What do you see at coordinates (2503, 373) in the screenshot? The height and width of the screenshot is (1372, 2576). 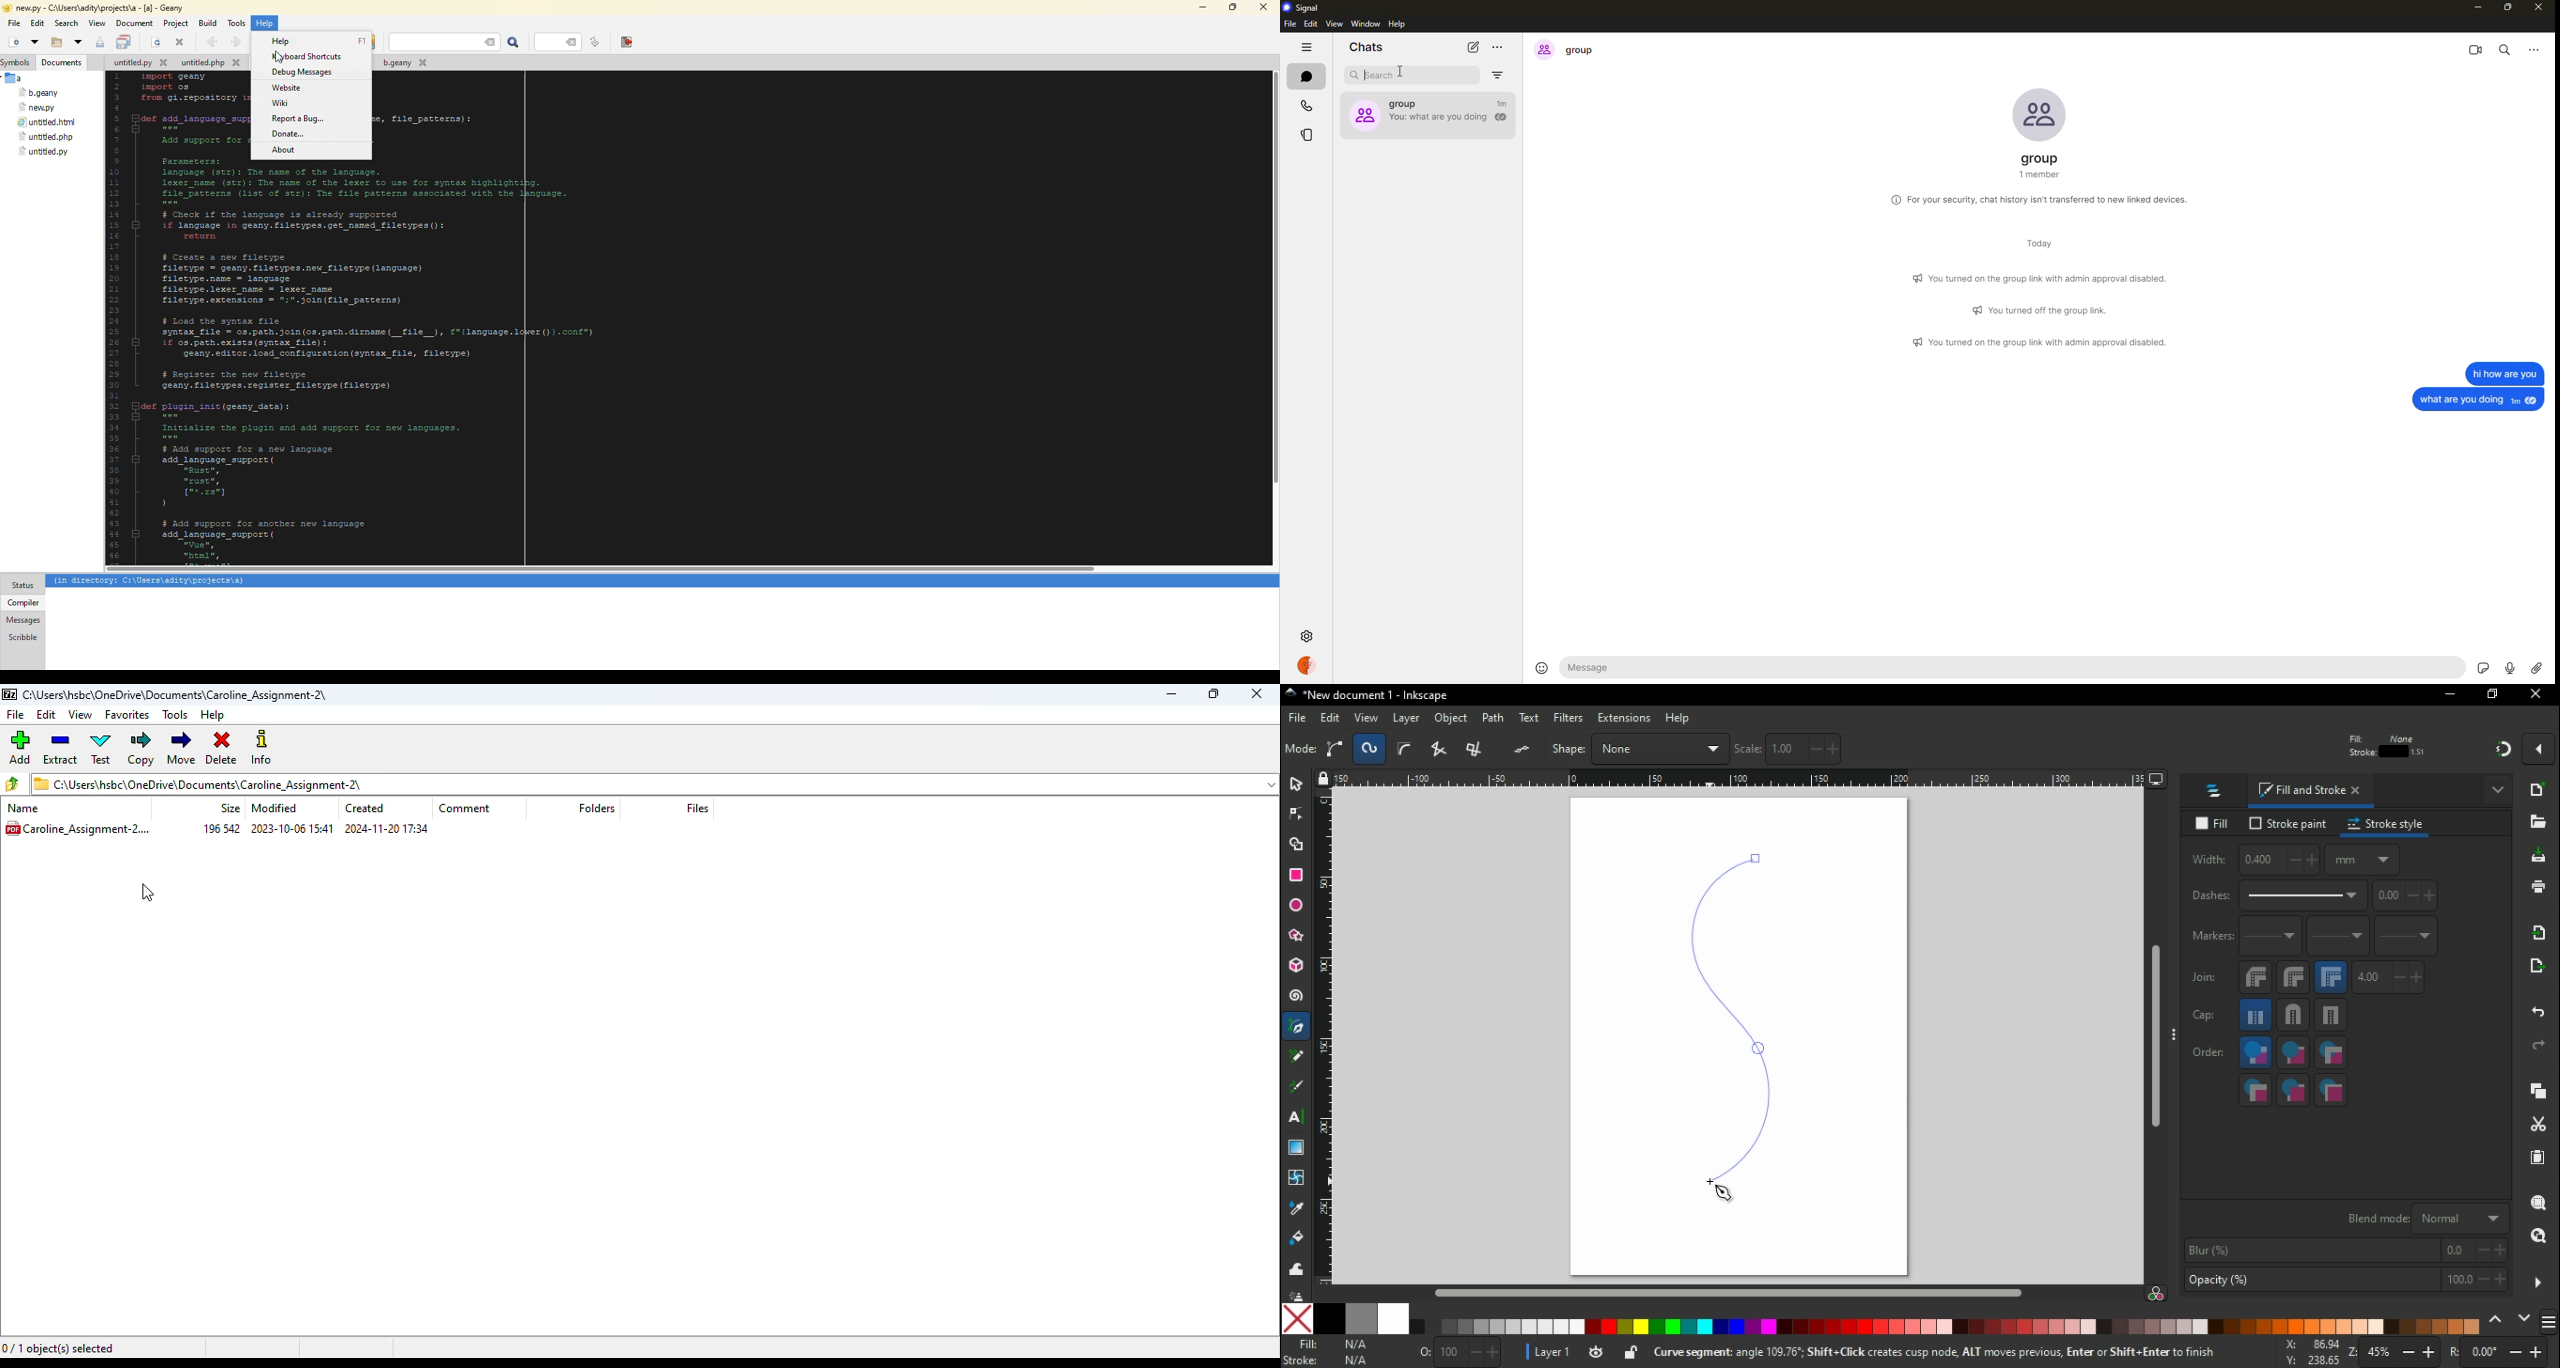 I see `message` at bounding box center [2503, 373].